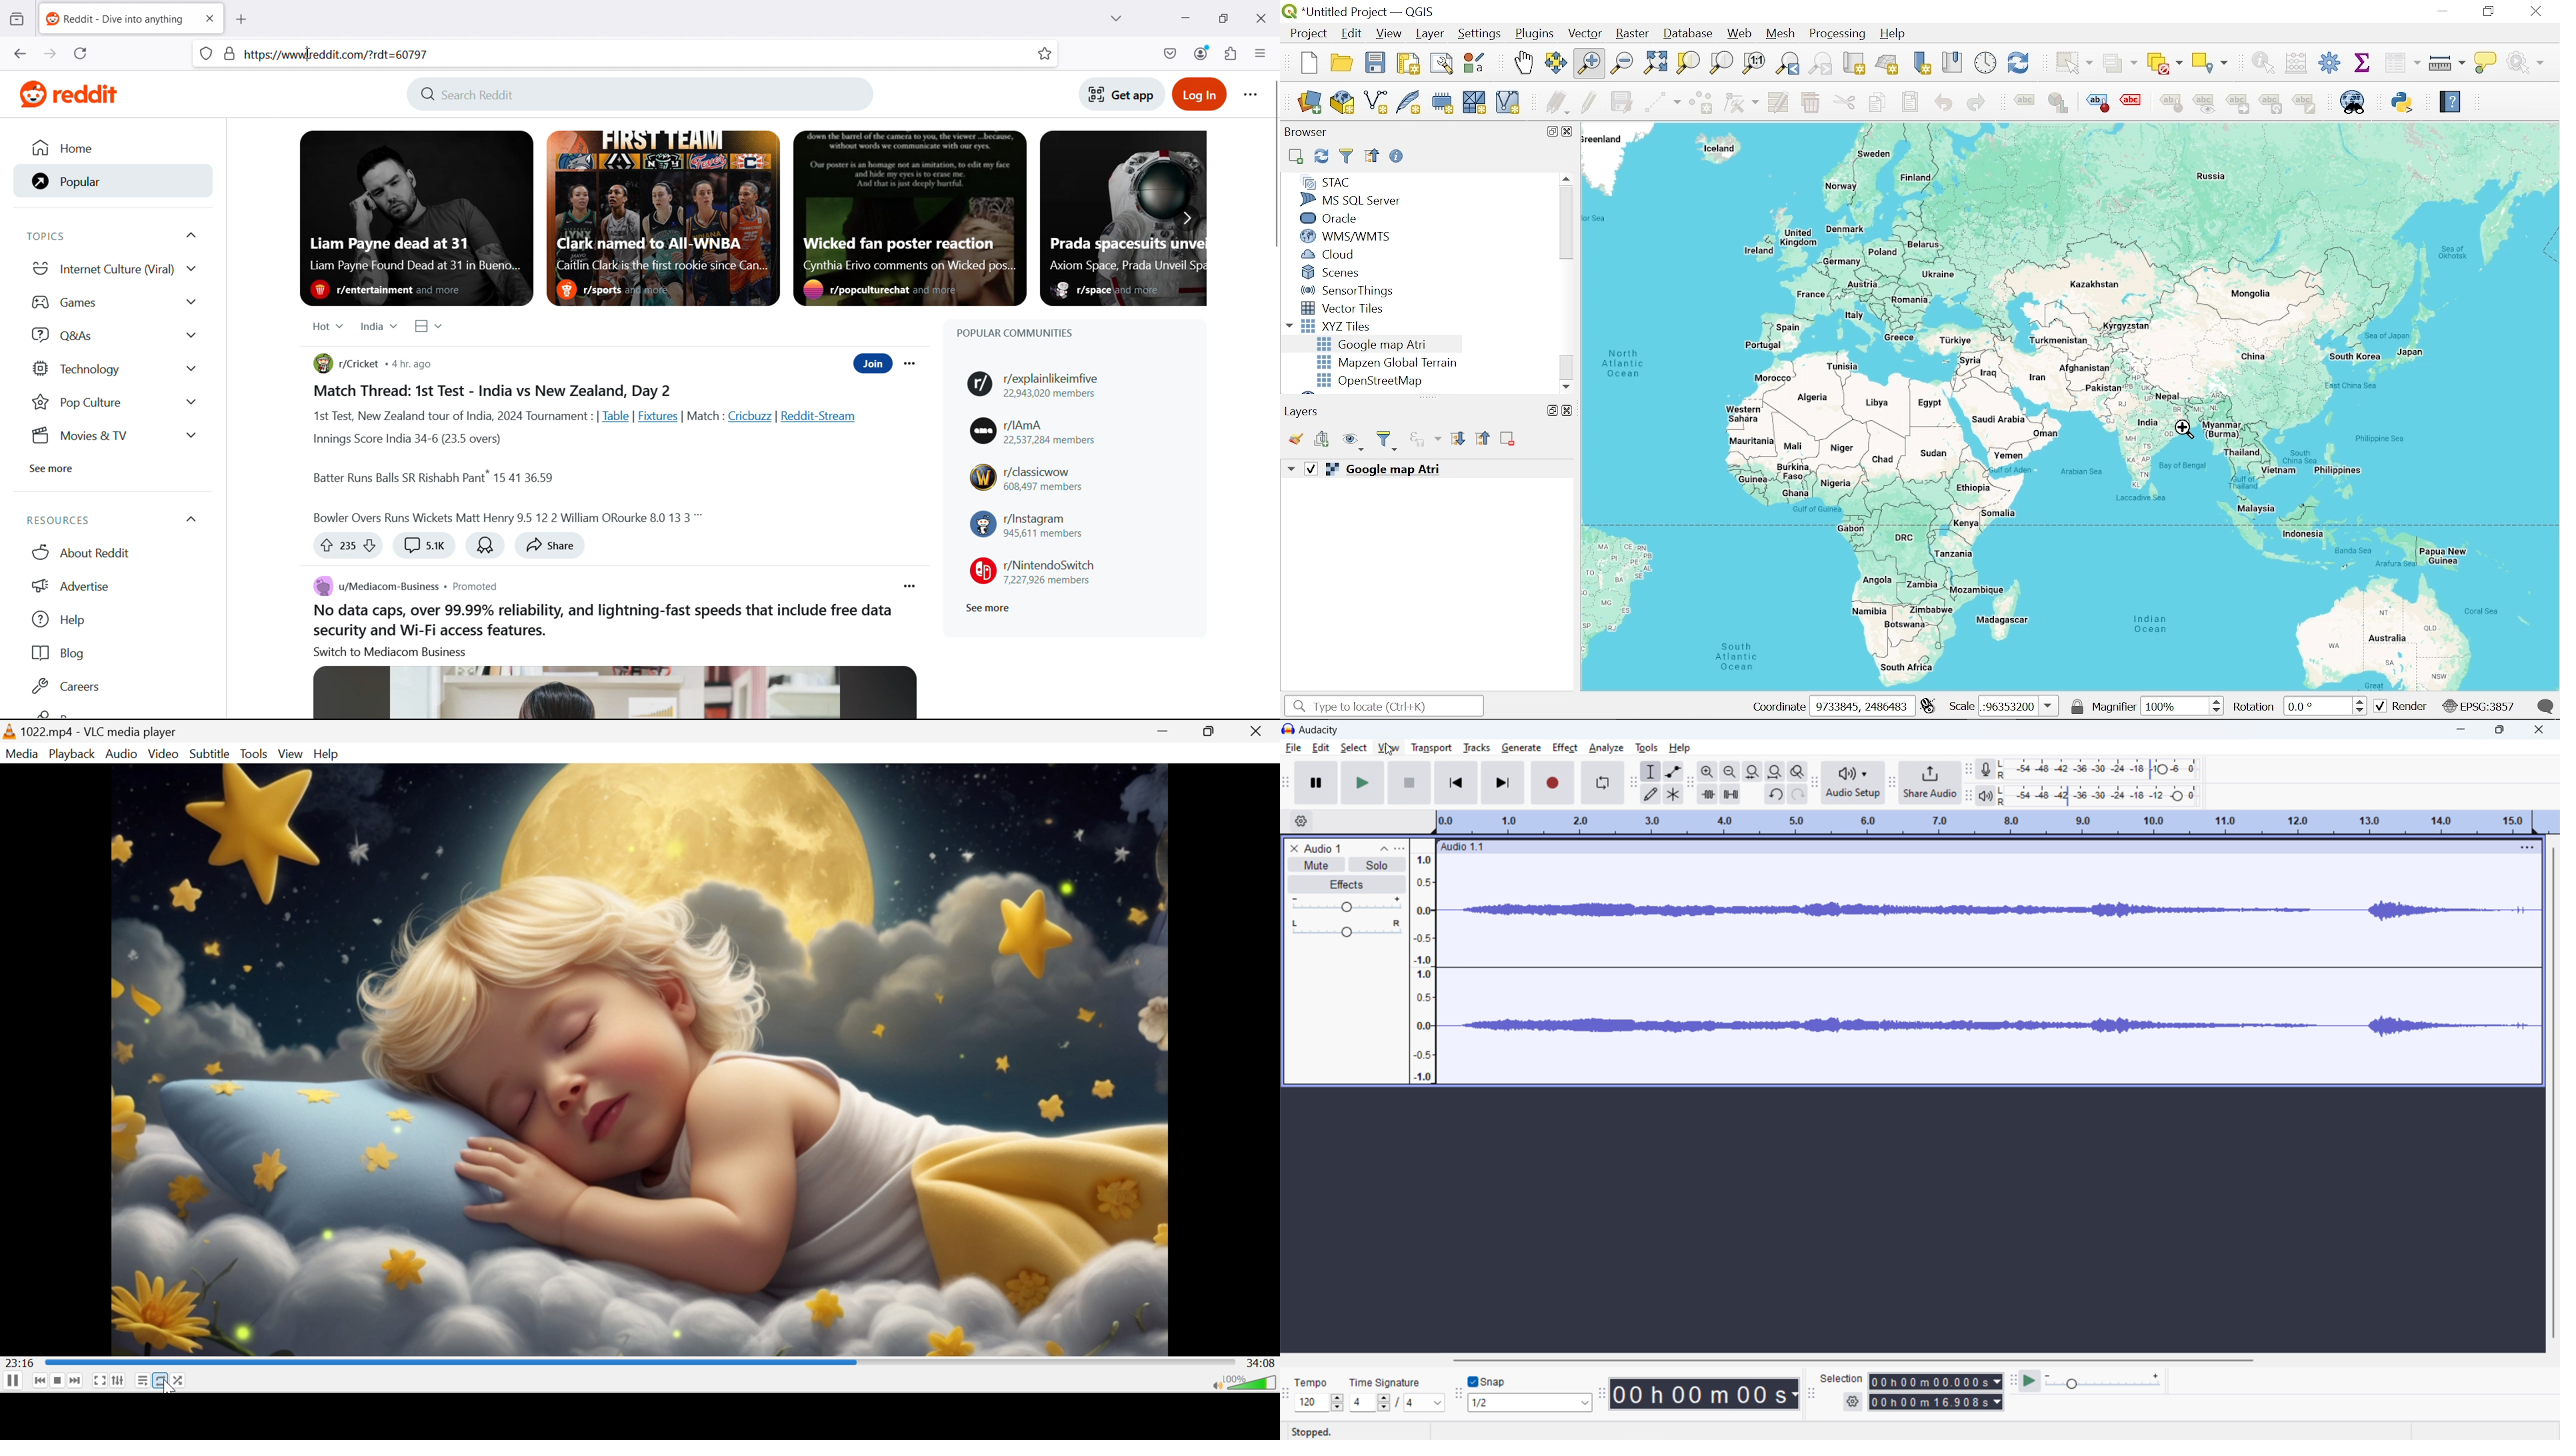 This screenshot has height=1456, width=2576. I want to click on Subtitle, so click(208, 755).